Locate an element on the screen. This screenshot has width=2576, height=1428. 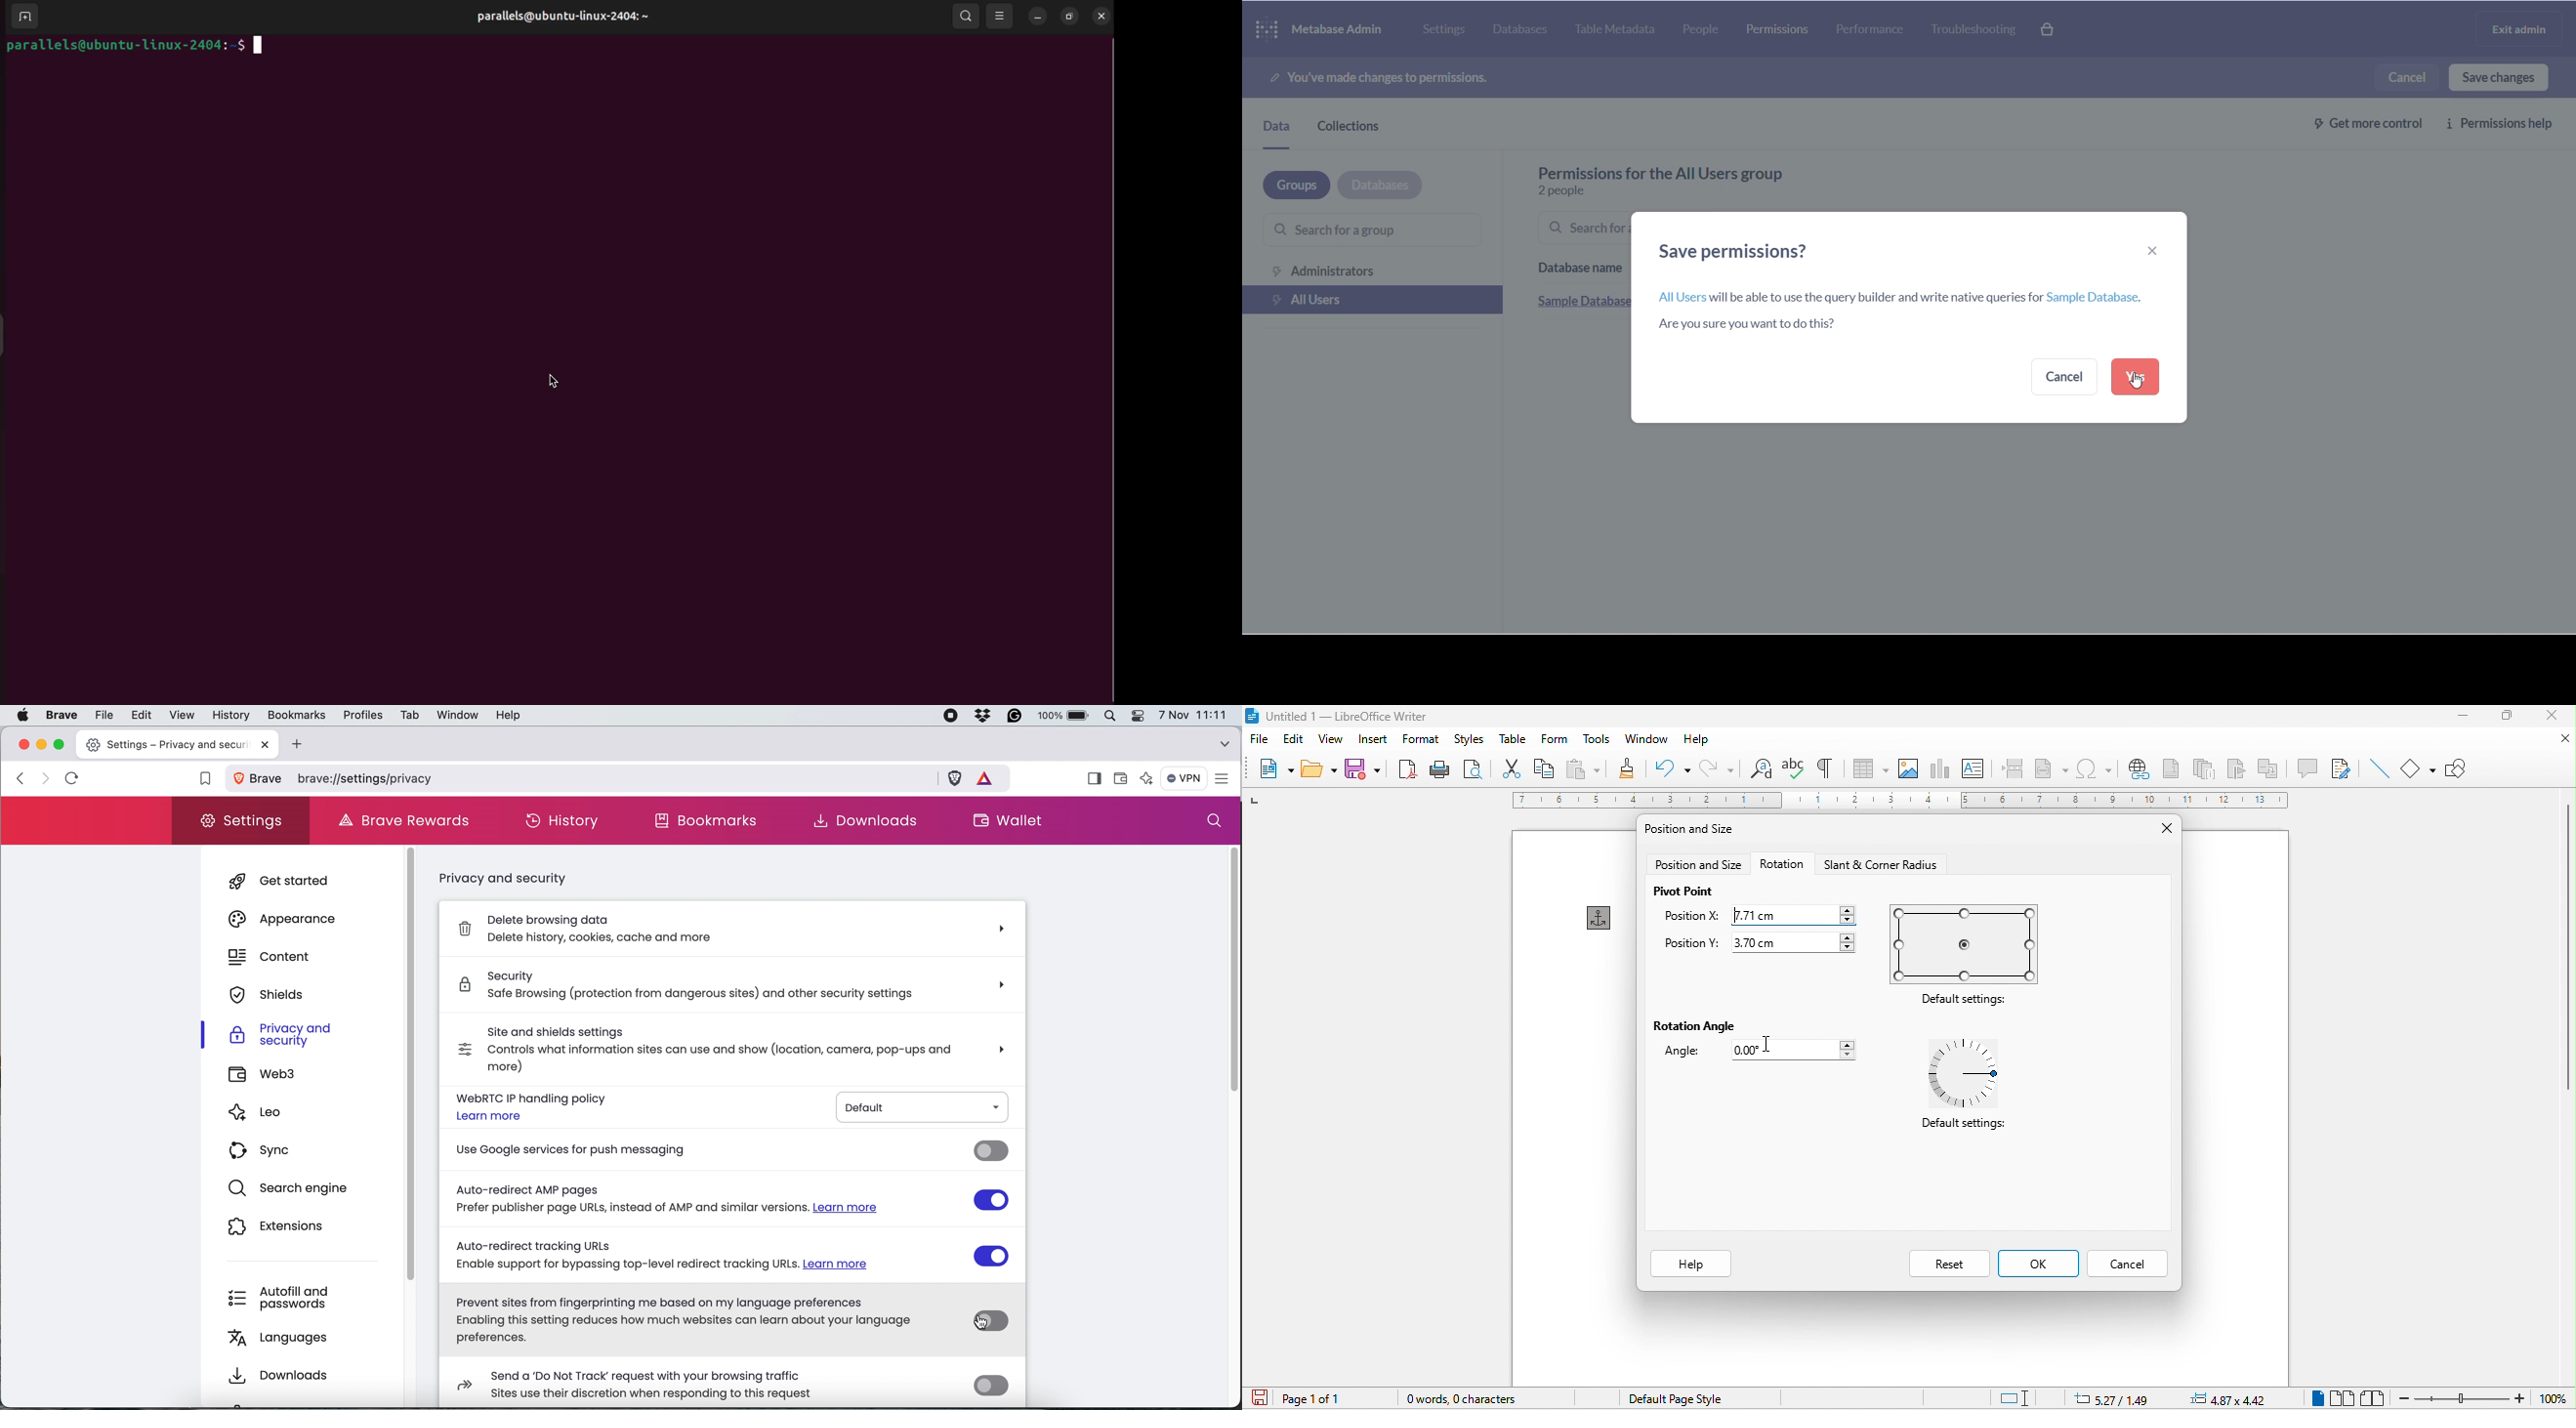
insert is located at coordinates (1372, 740).